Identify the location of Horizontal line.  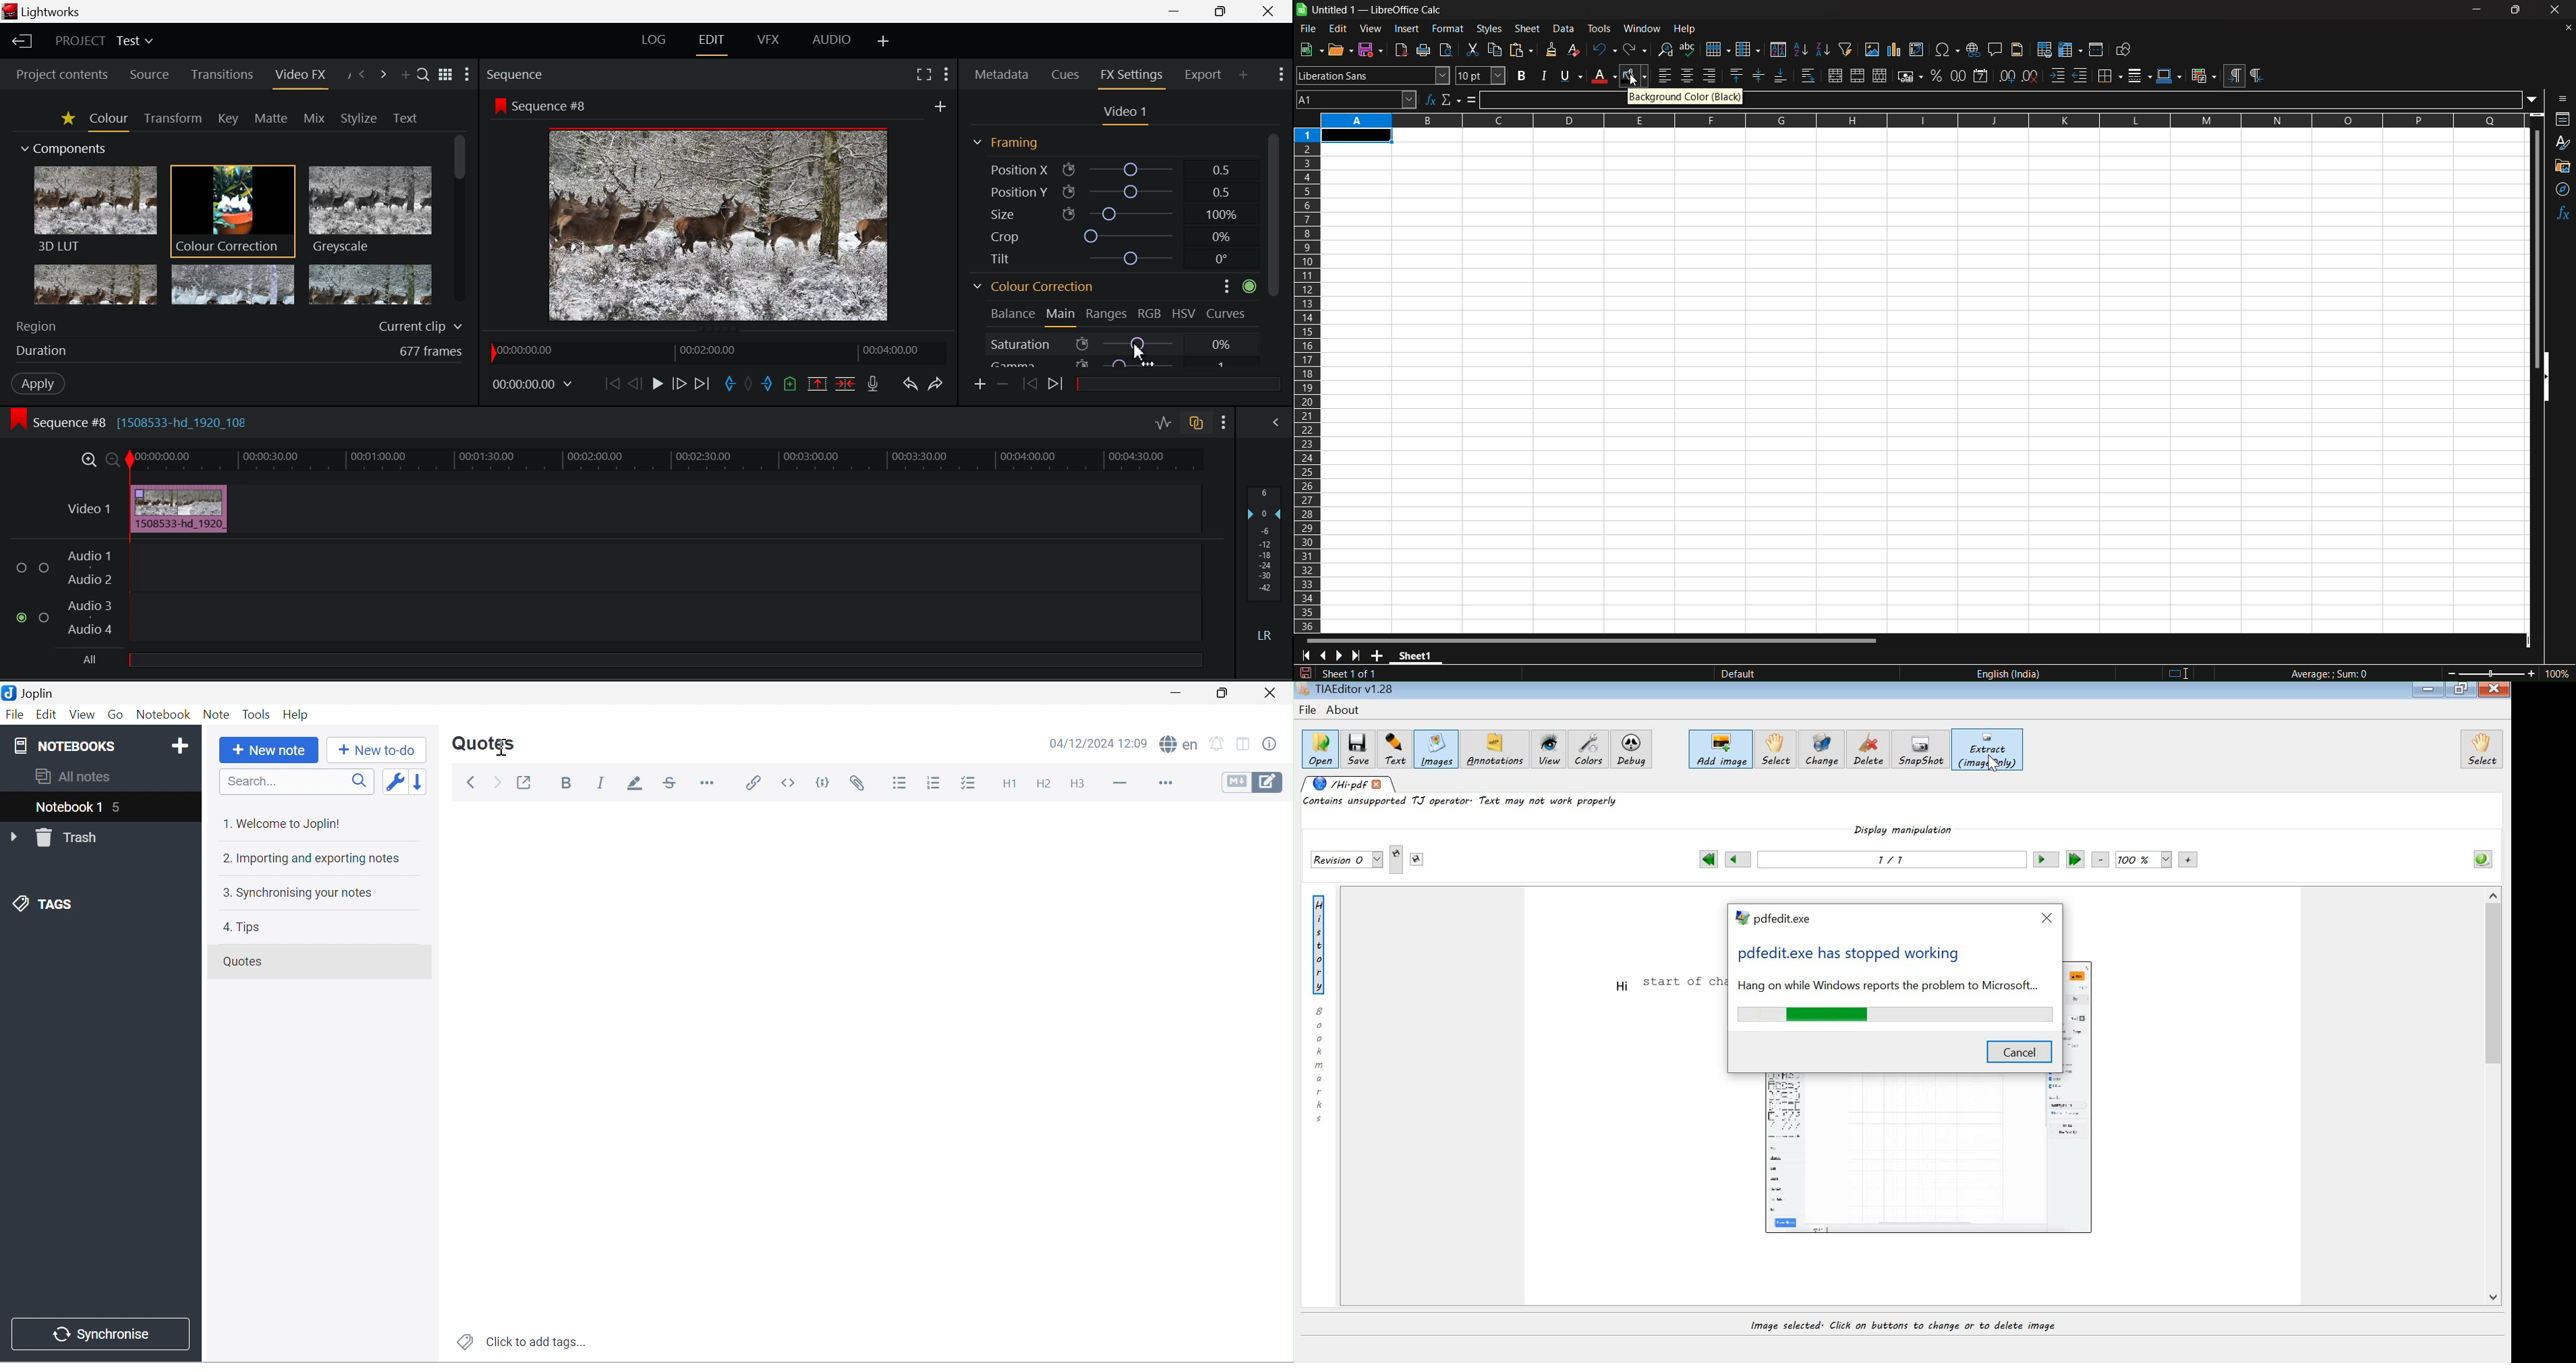
(1116, 785).